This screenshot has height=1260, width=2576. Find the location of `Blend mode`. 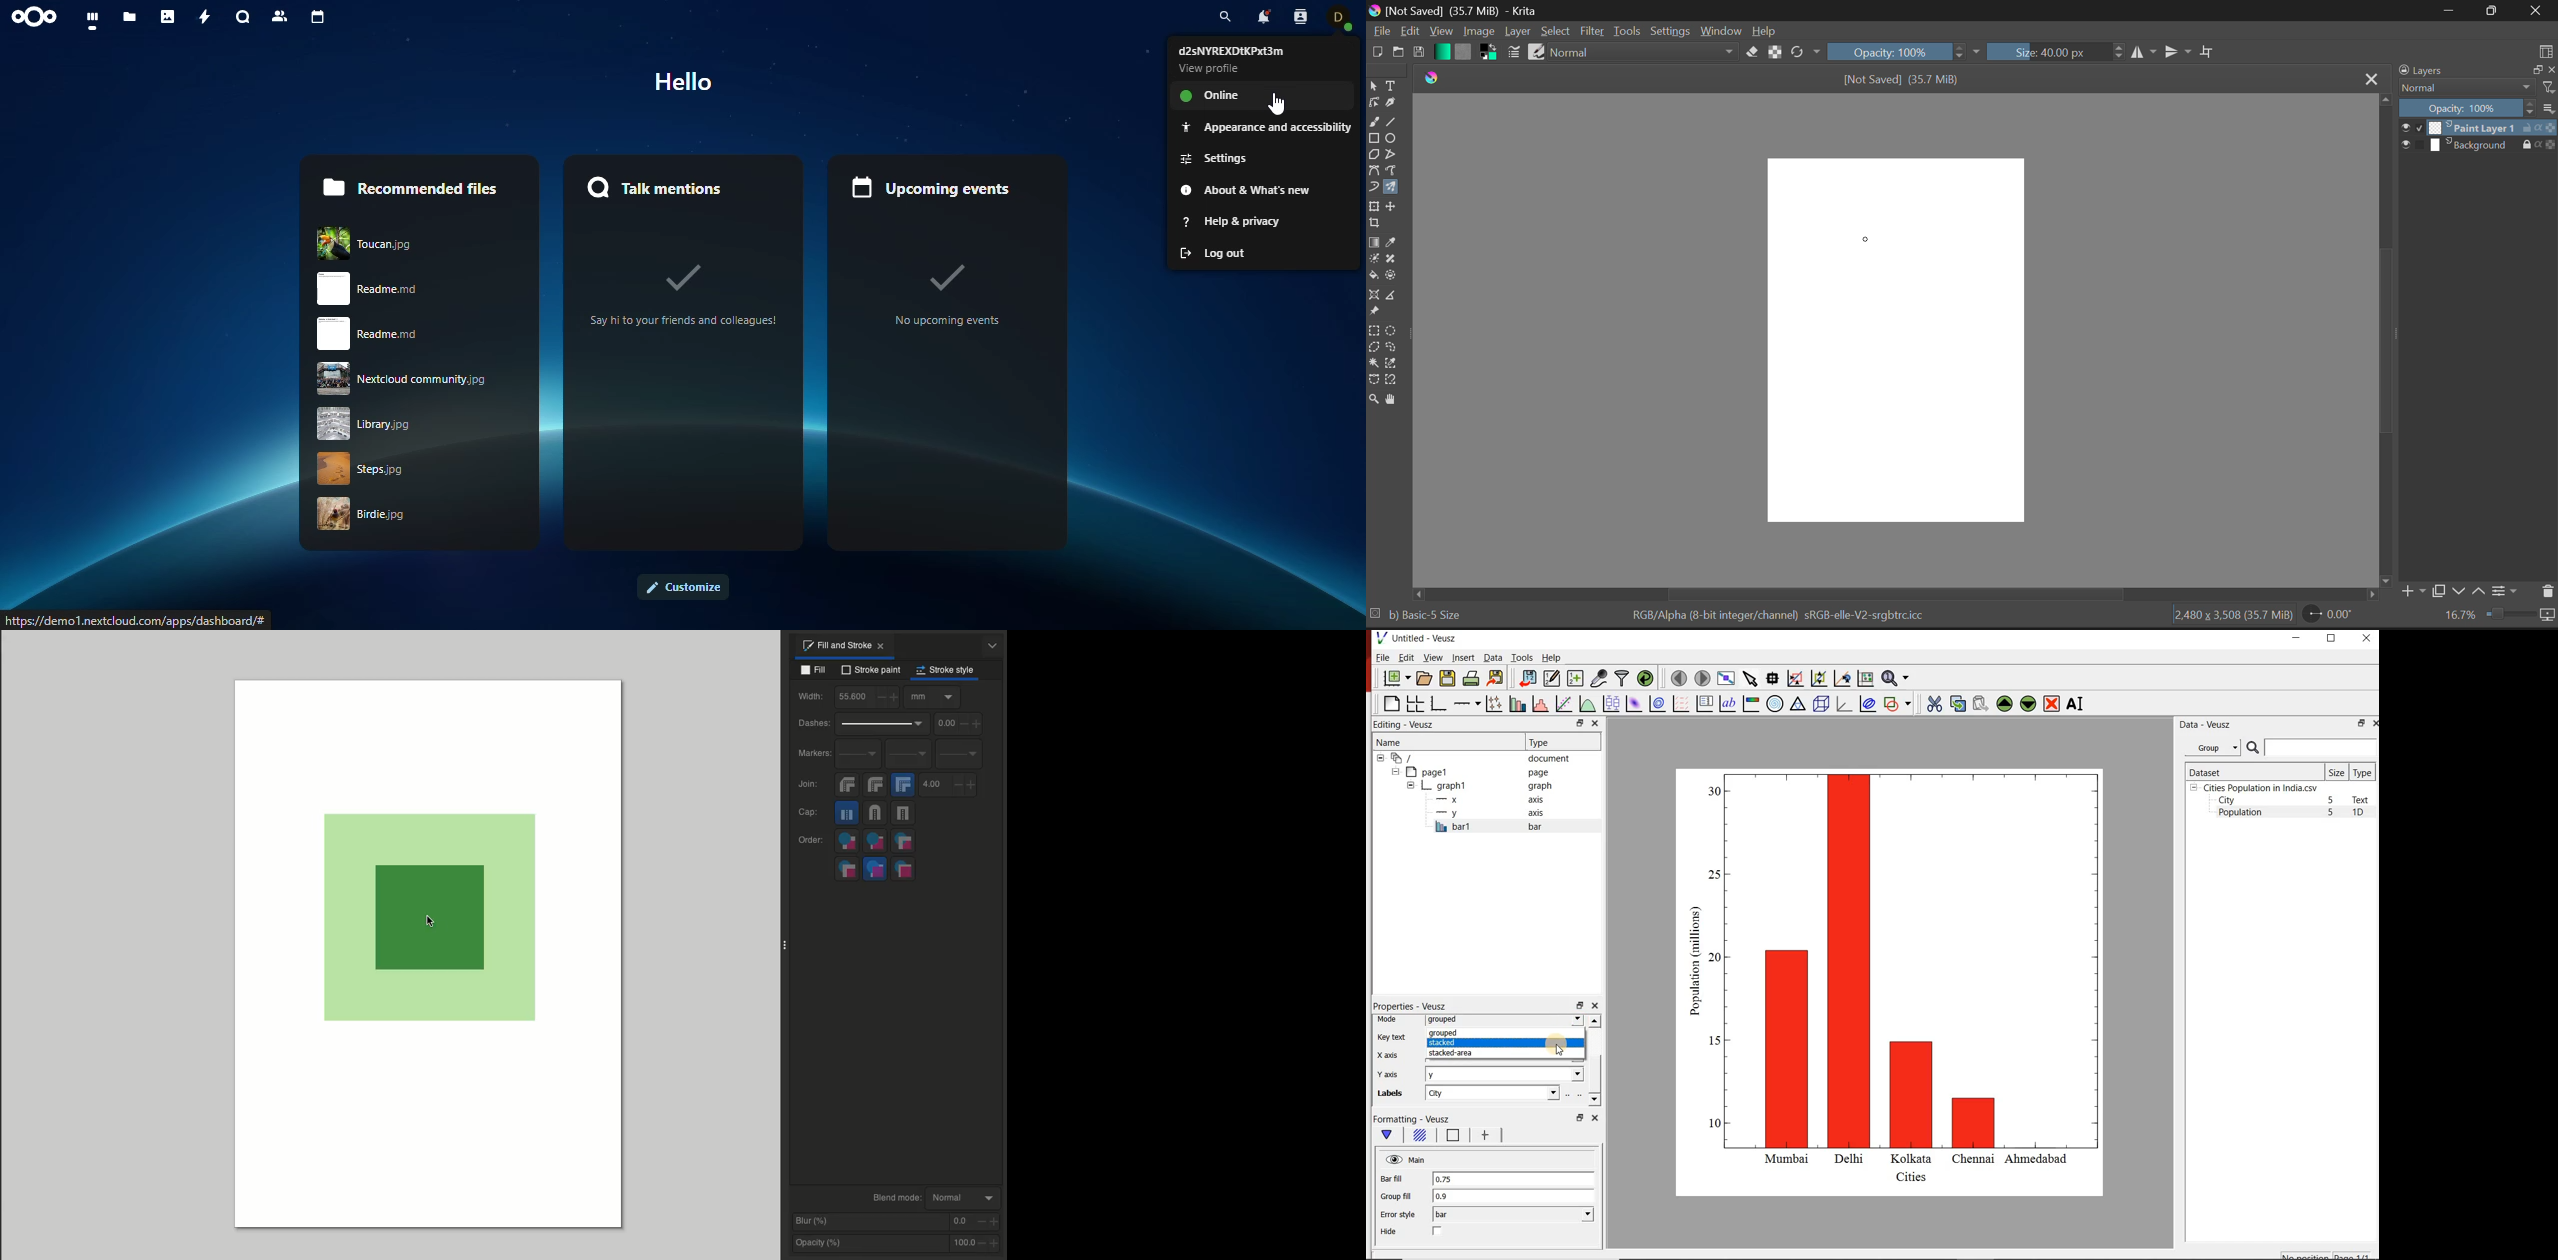

Blend mode is located at coordinates (895, 1197).